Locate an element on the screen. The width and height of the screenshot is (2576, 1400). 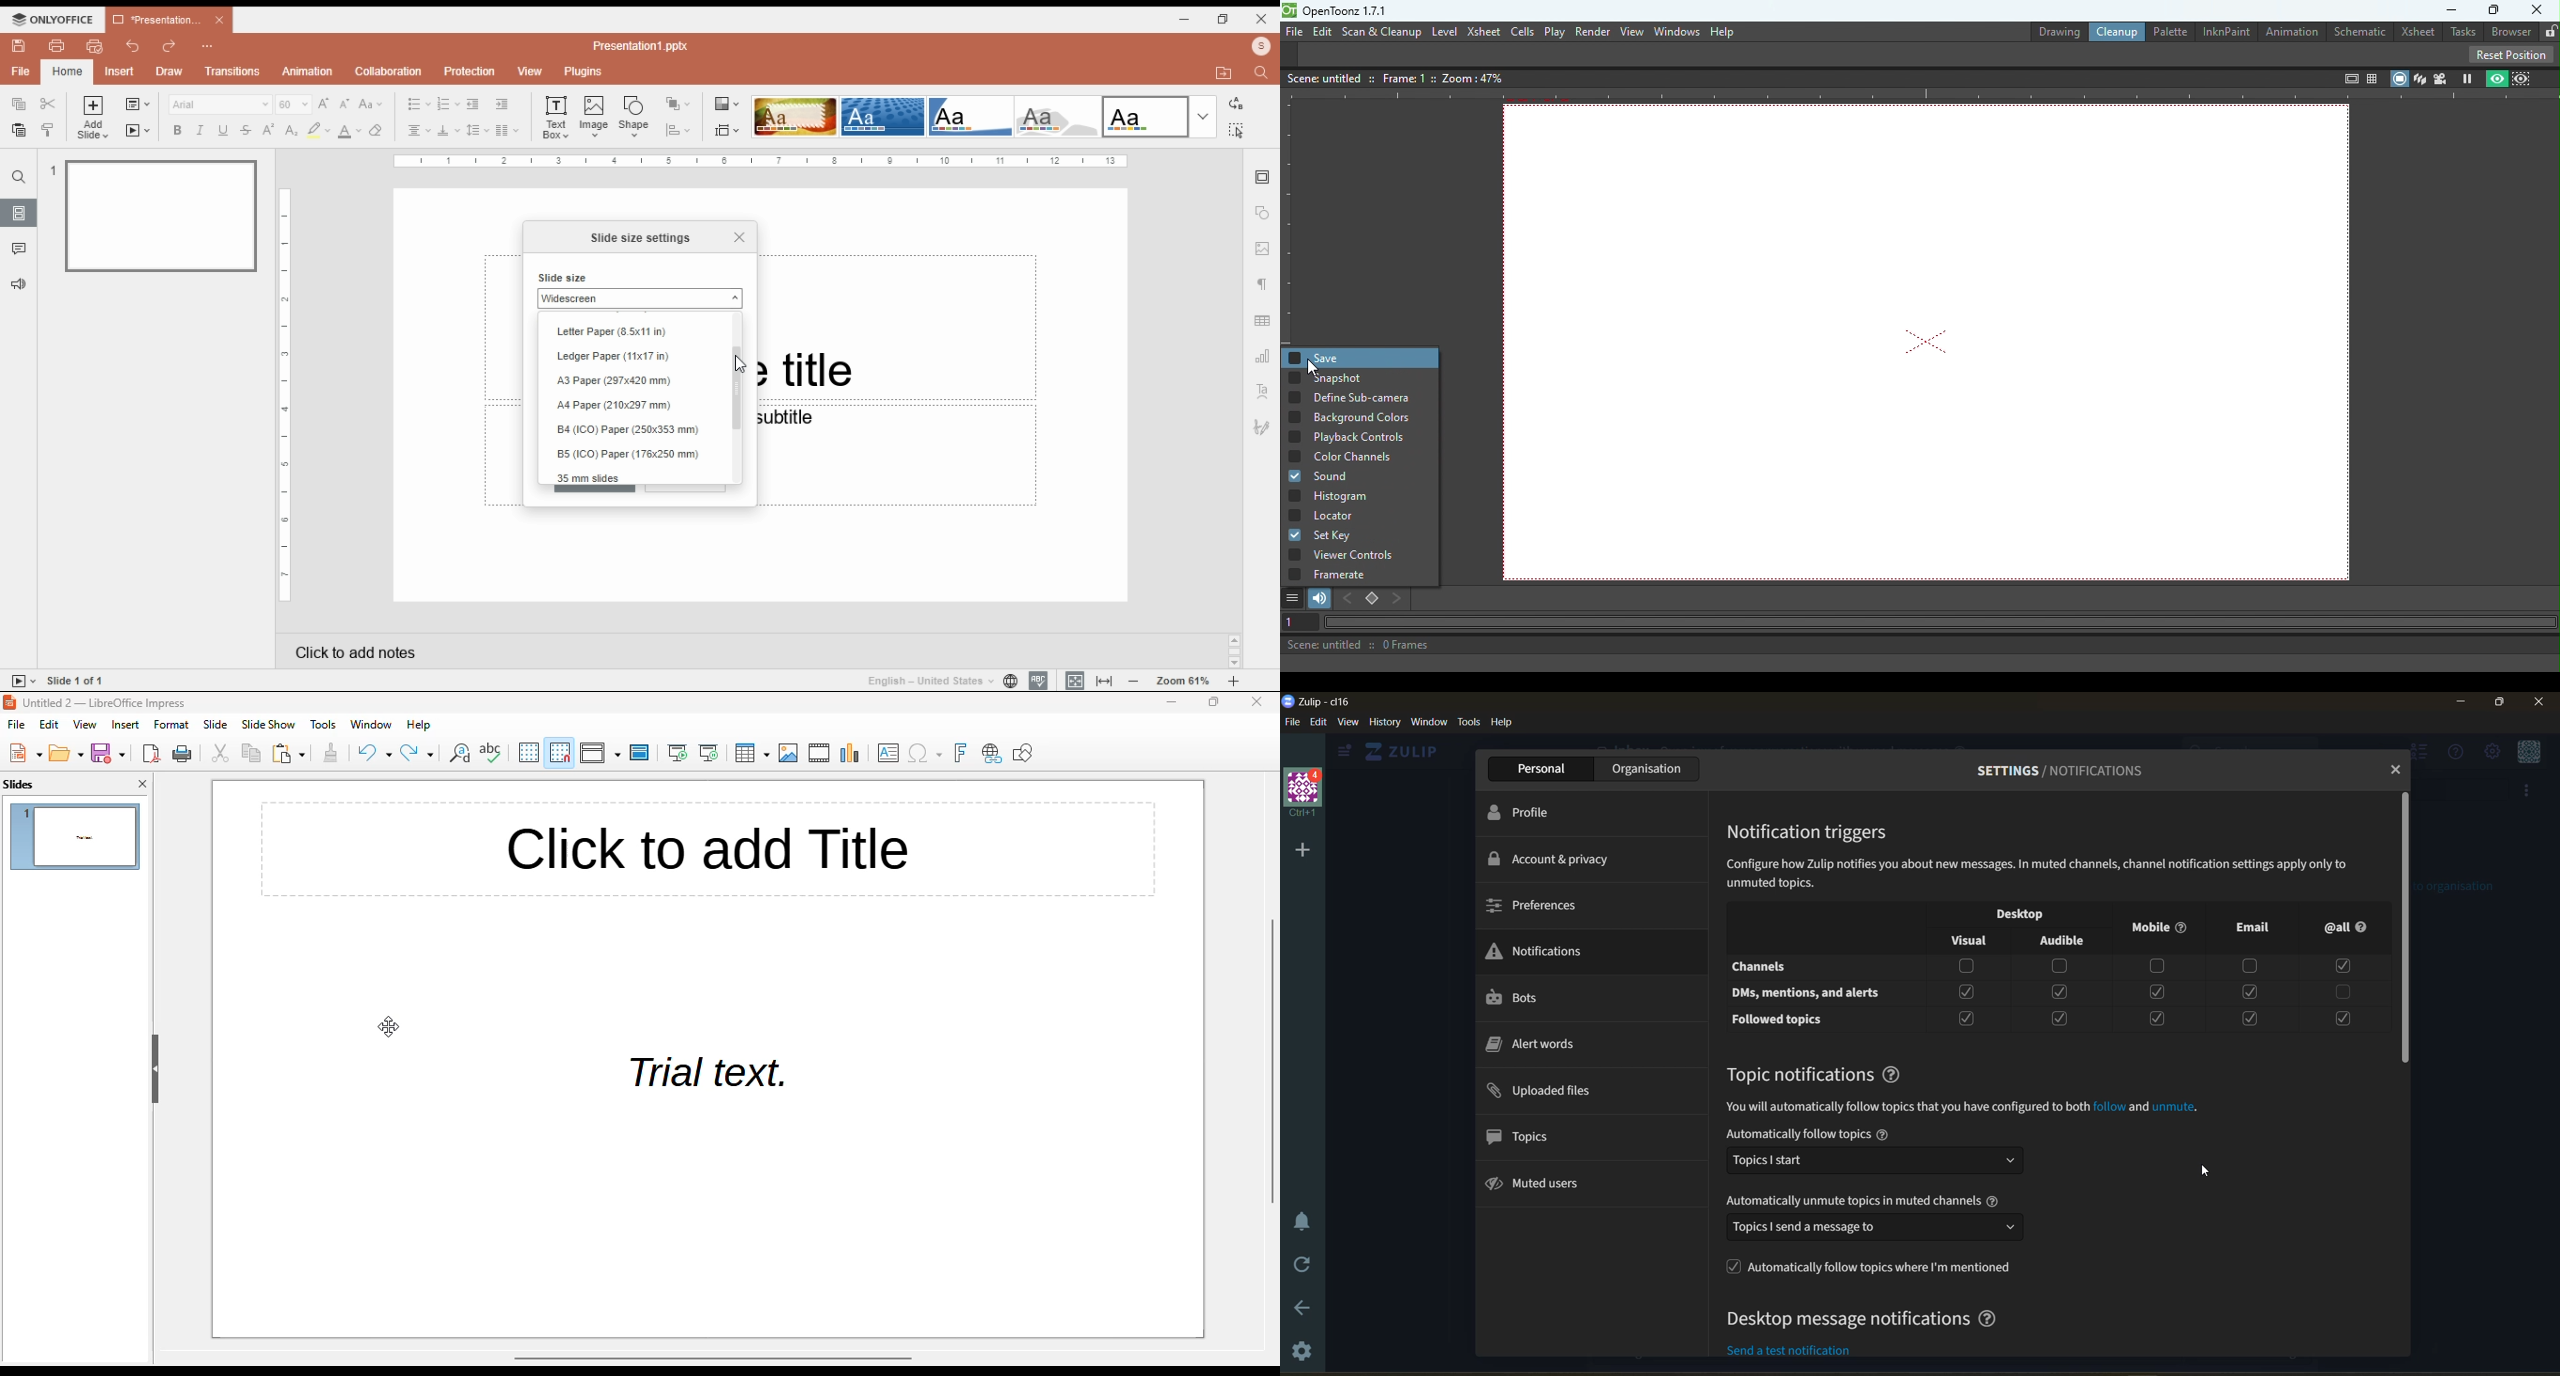
Canvas is located at coordinates (1932, 342).